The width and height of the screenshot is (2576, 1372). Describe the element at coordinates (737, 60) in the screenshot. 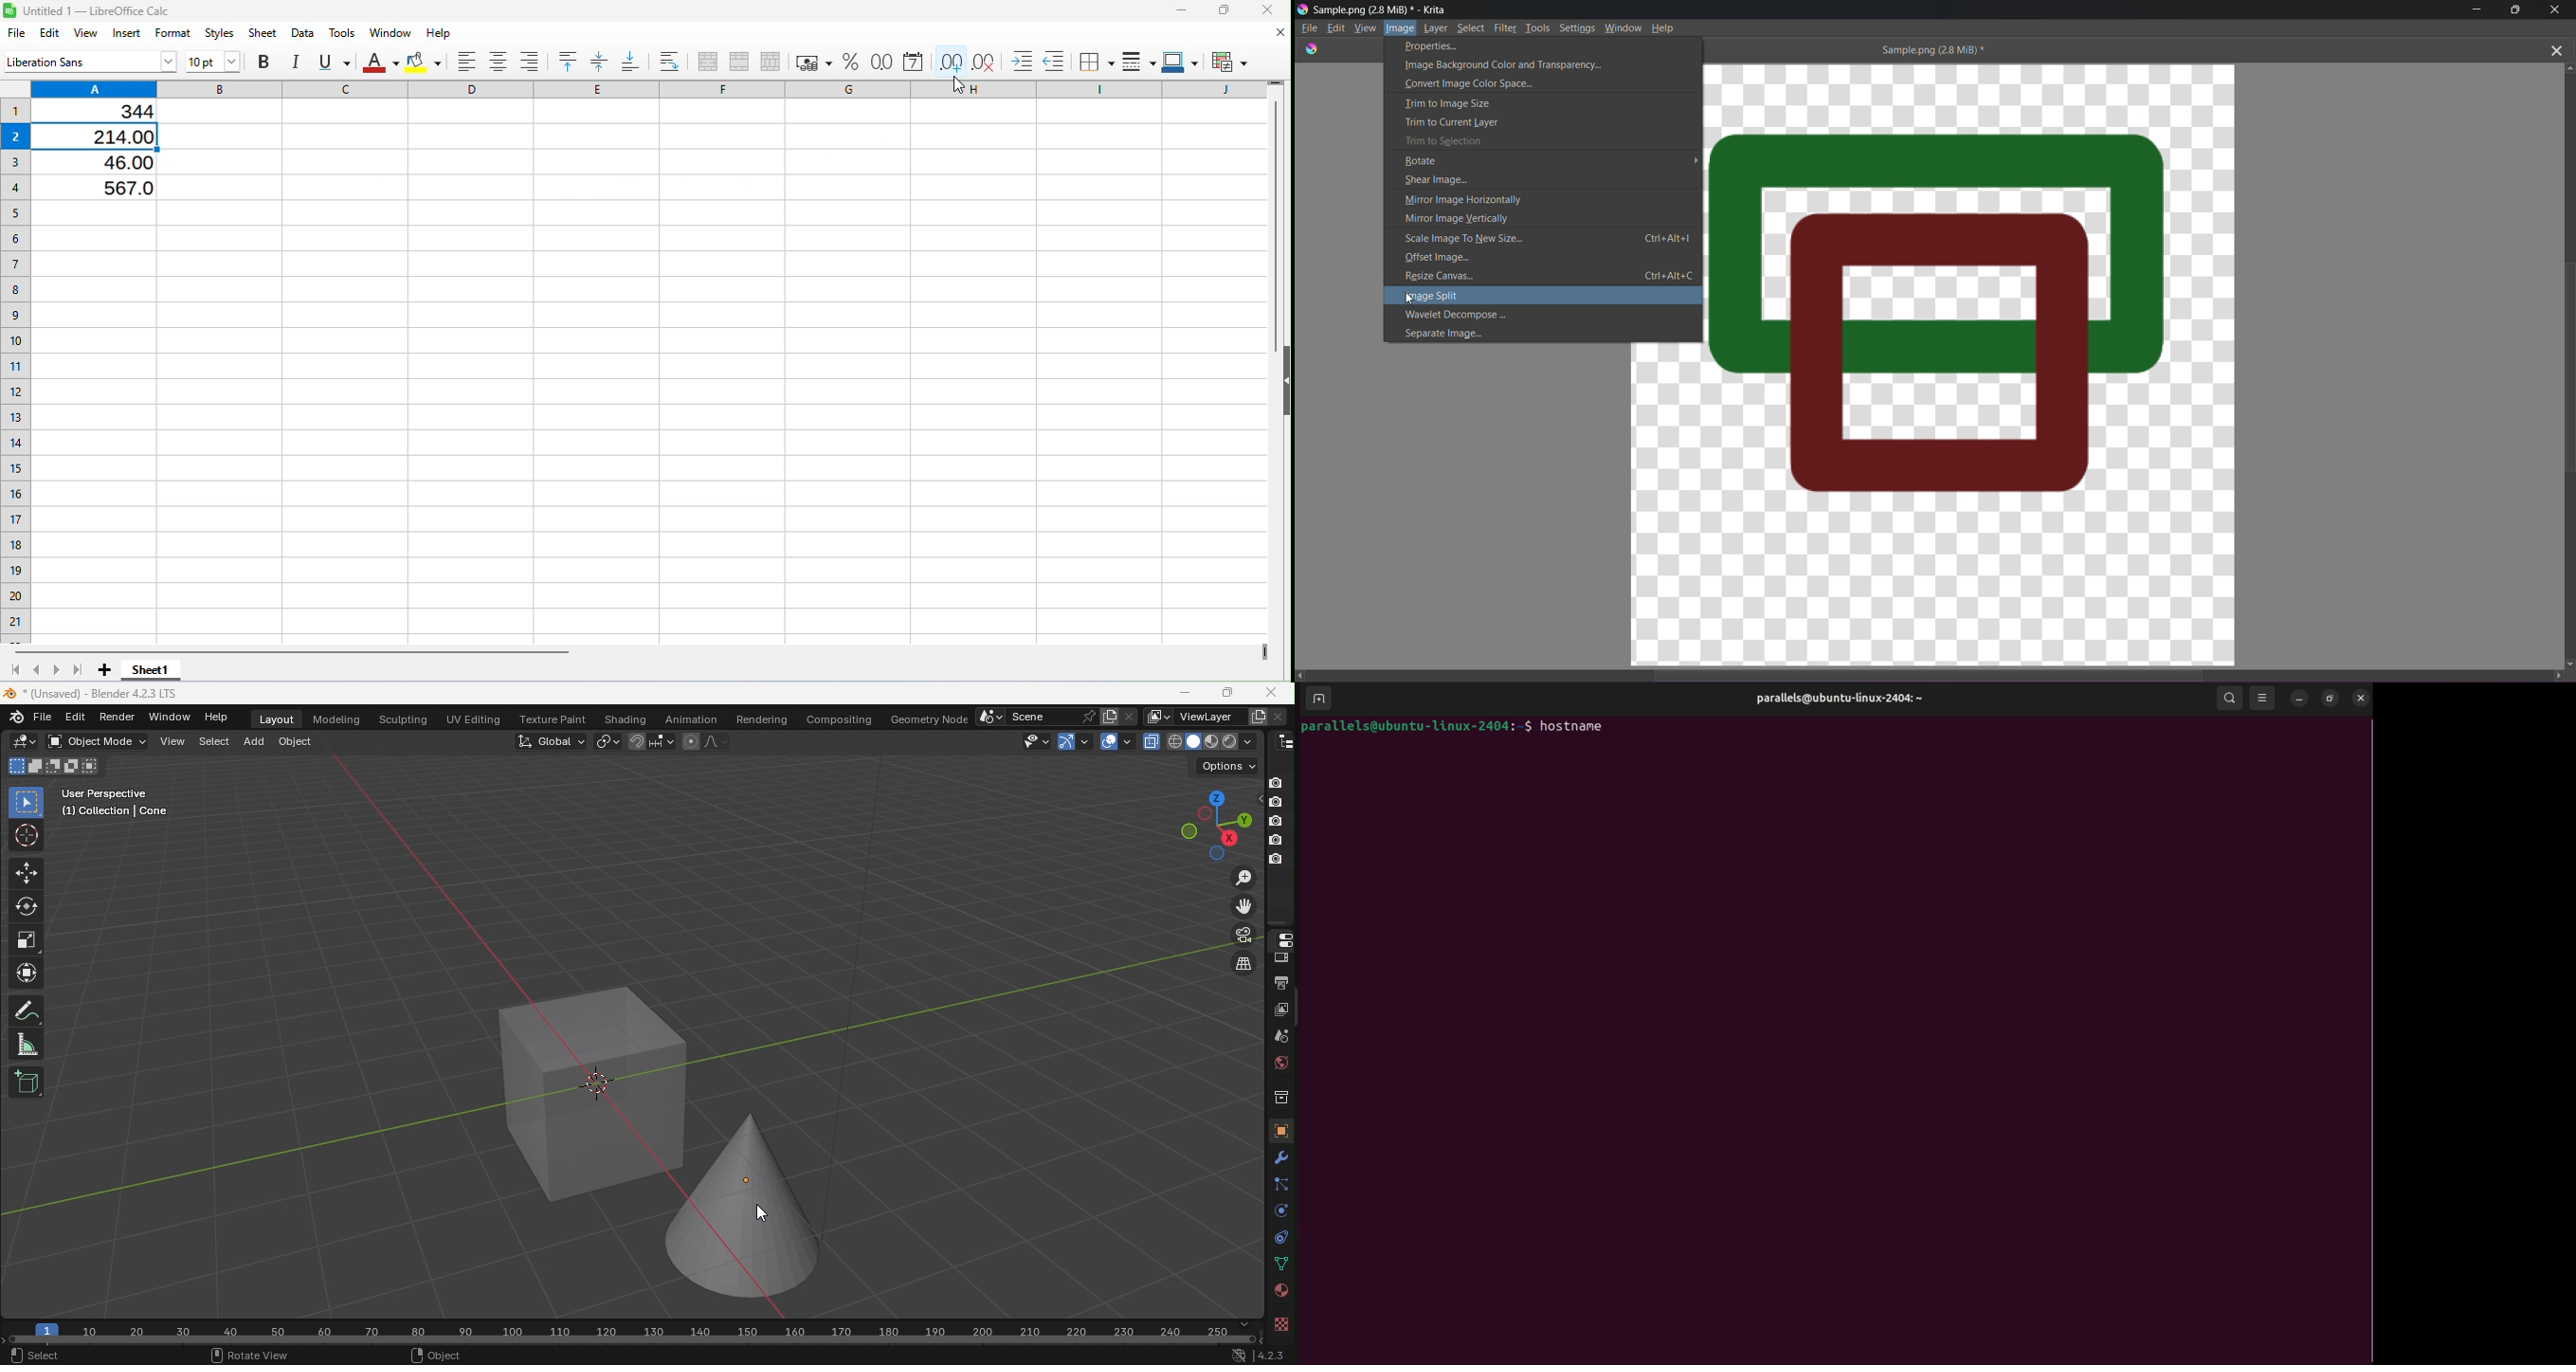

I see `Merge cells` at that location.